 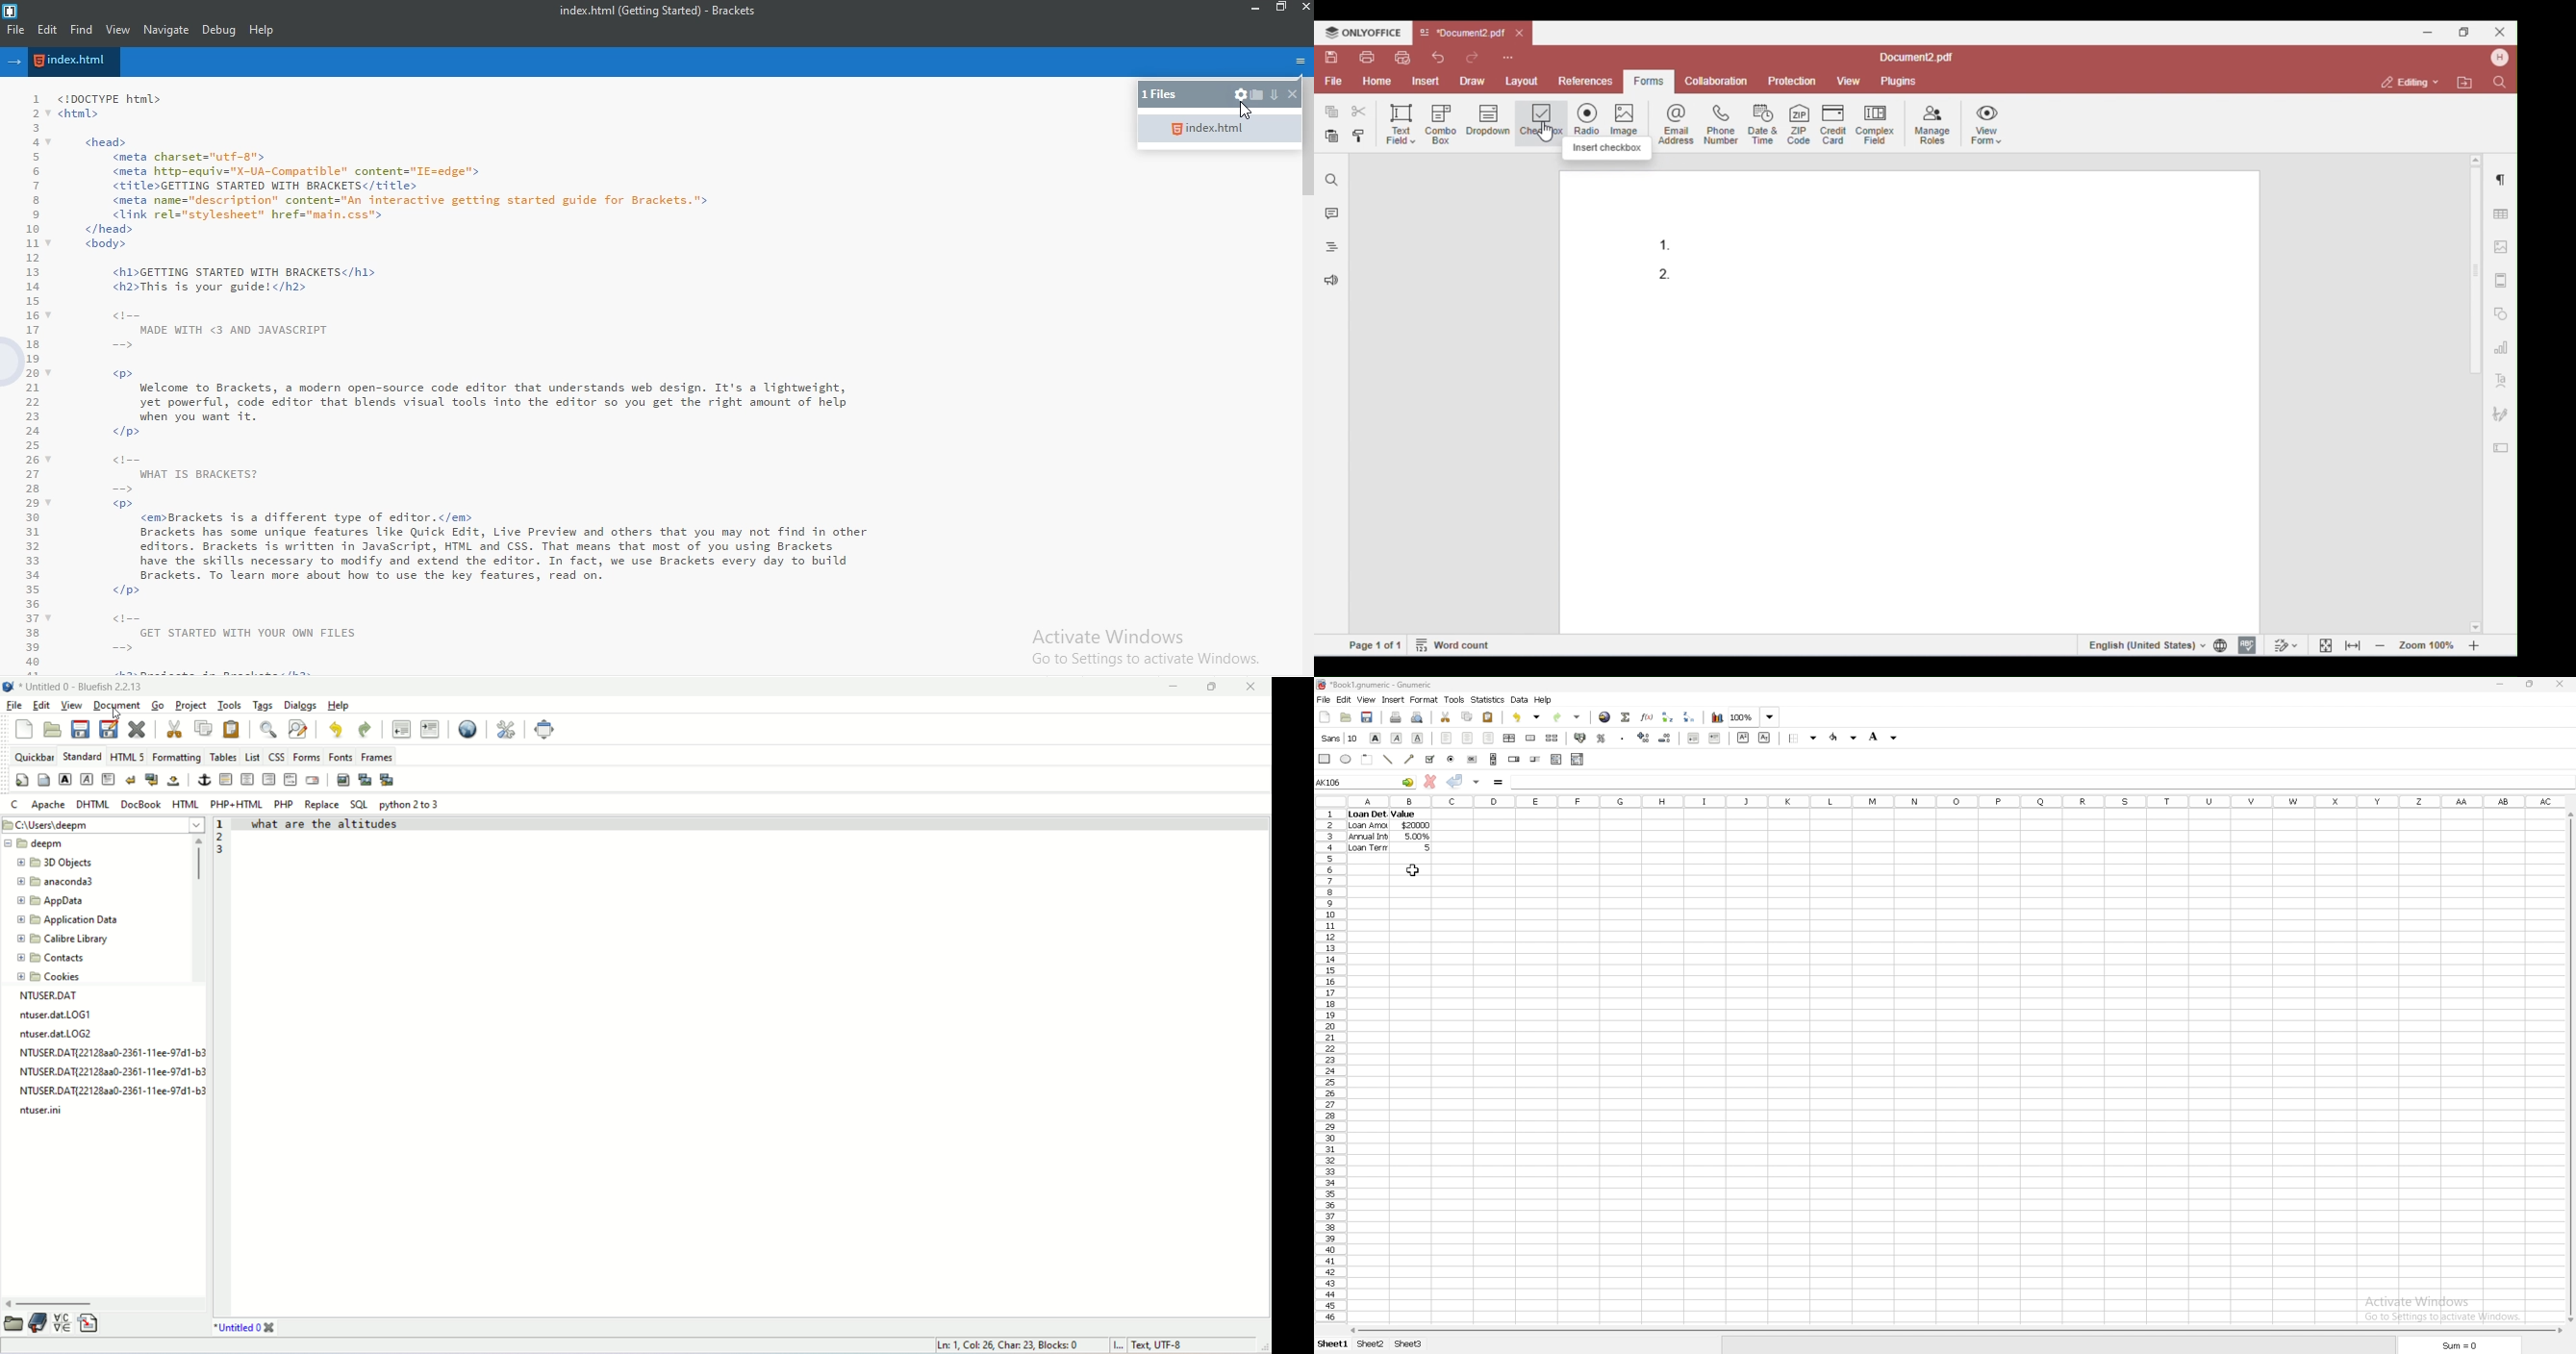 What do you see at coordinates (13, 804) in the screenshot?
I see `C` at bounding box center [13, 804].